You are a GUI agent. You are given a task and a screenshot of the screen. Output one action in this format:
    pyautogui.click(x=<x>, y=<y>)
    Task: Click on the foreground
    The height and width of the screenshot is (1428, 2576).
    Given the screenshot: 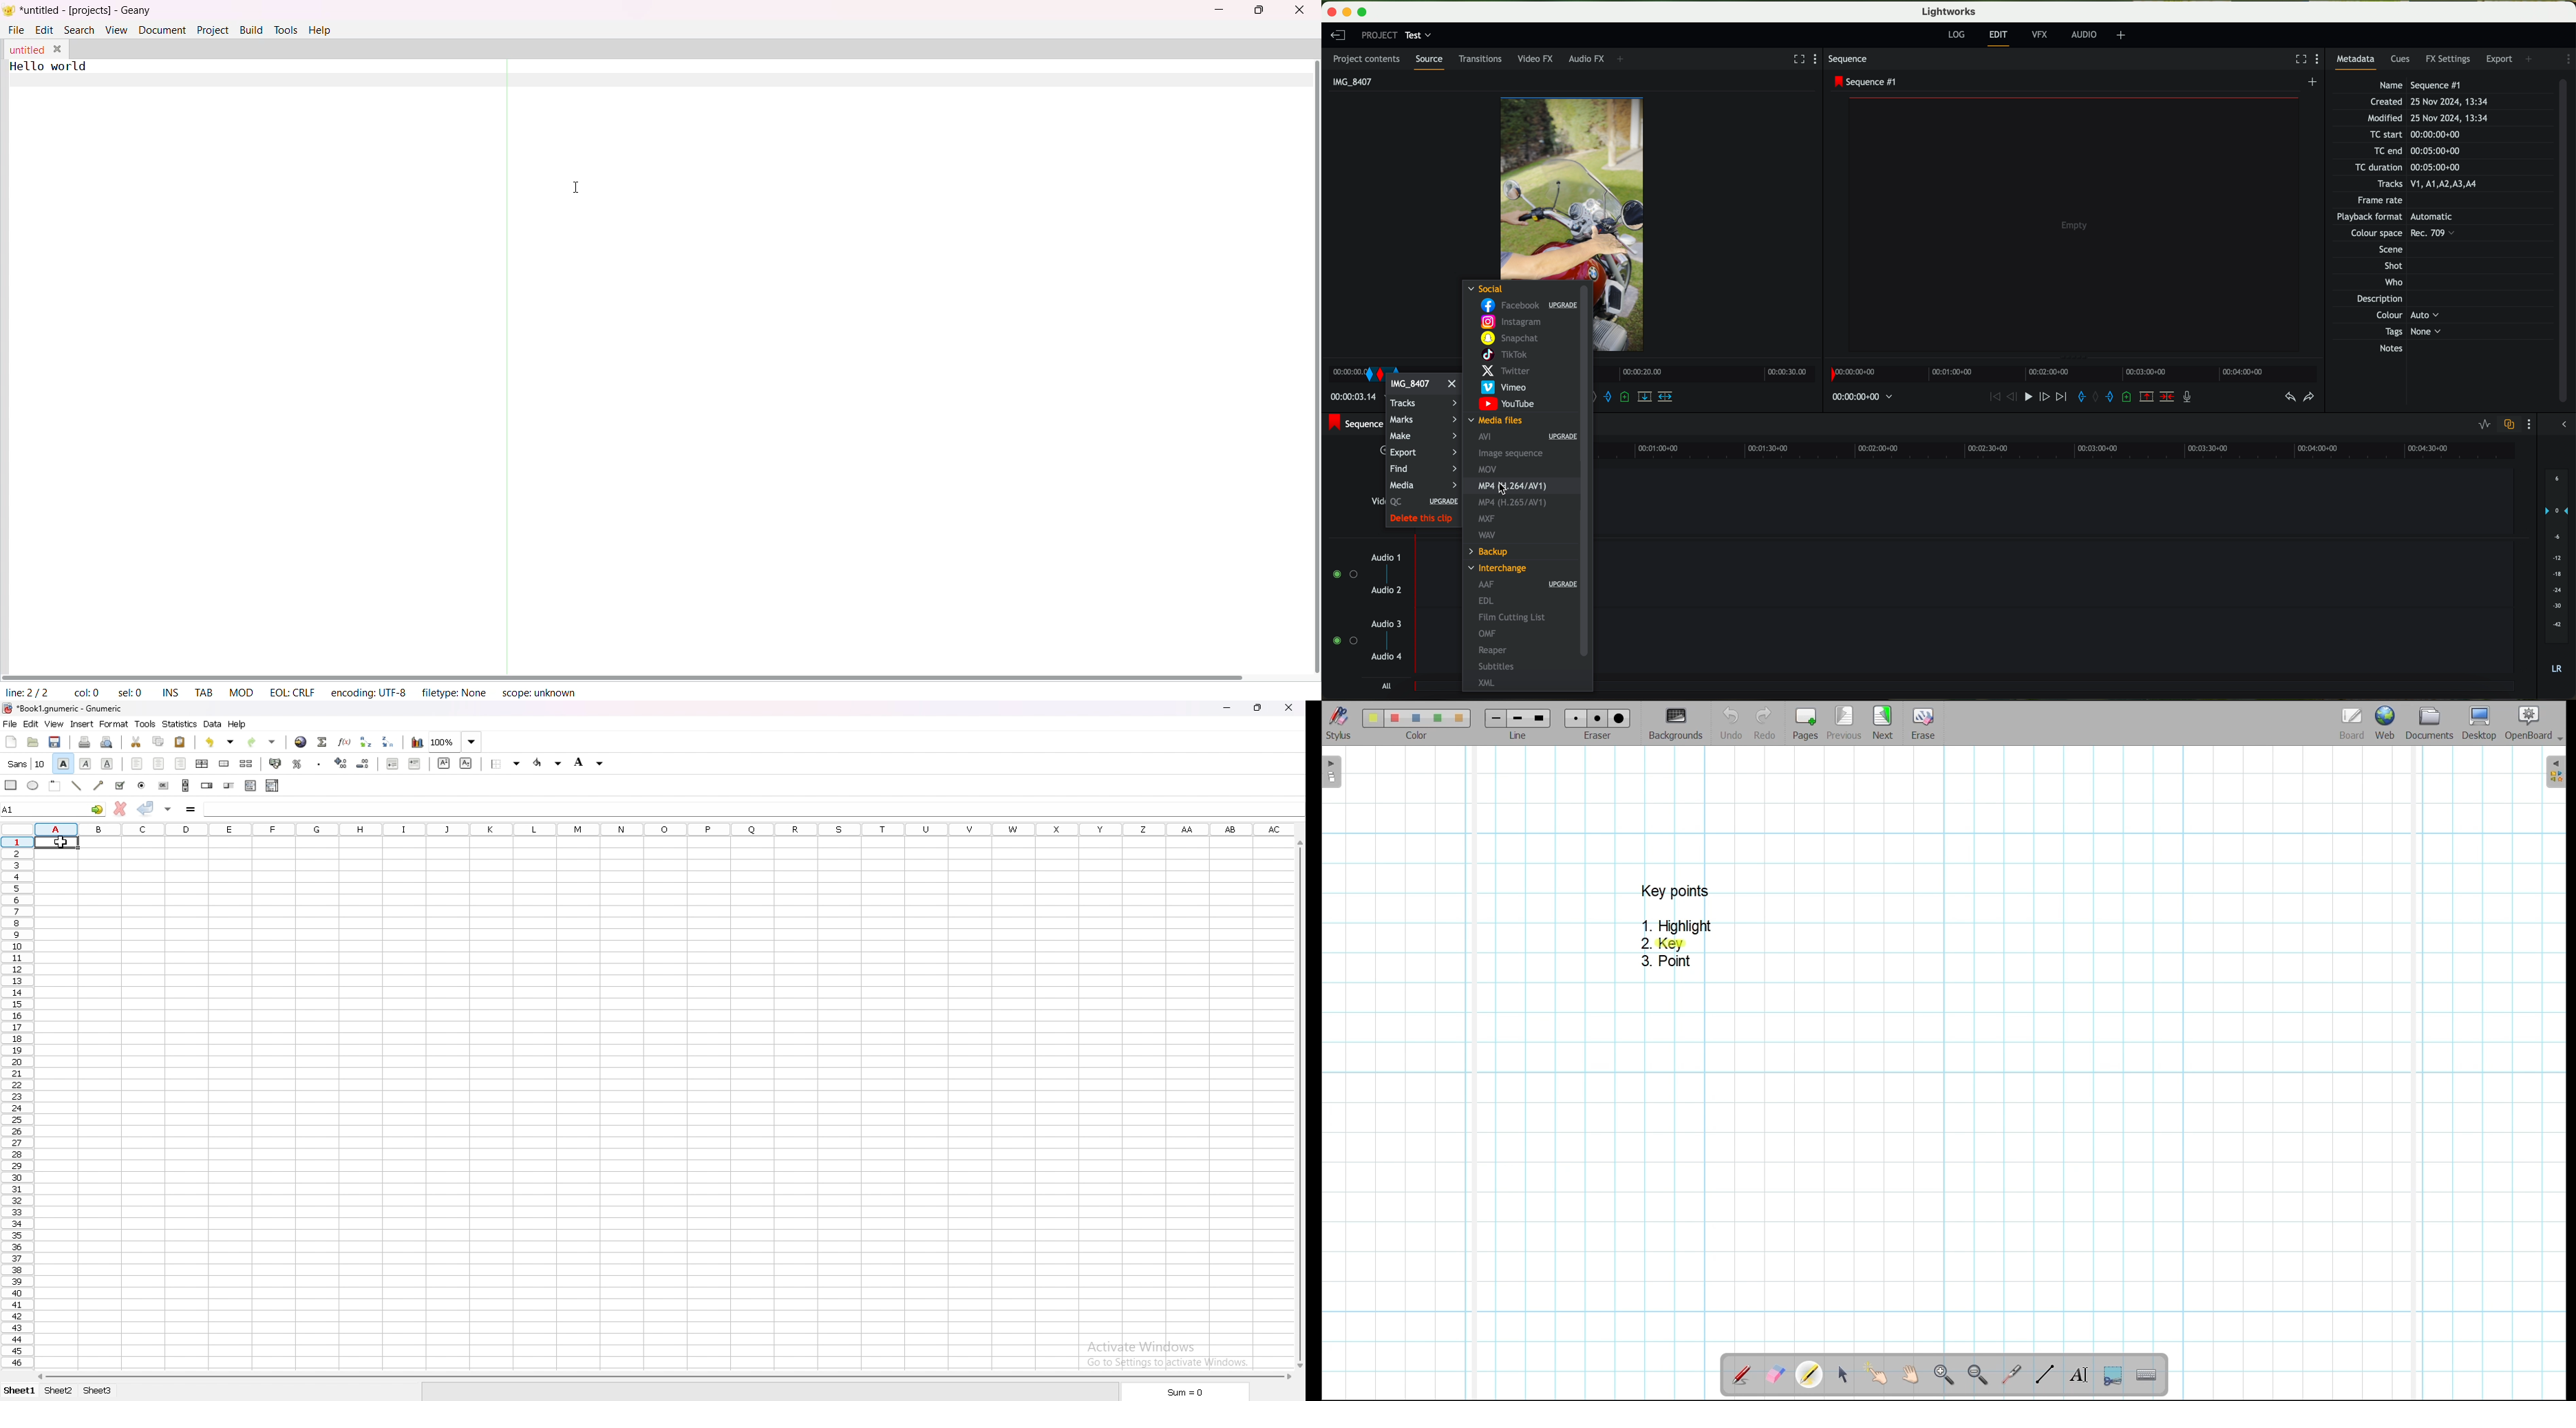 What is the action you would take?
    pyautogui.click(x=549, y=762)
    